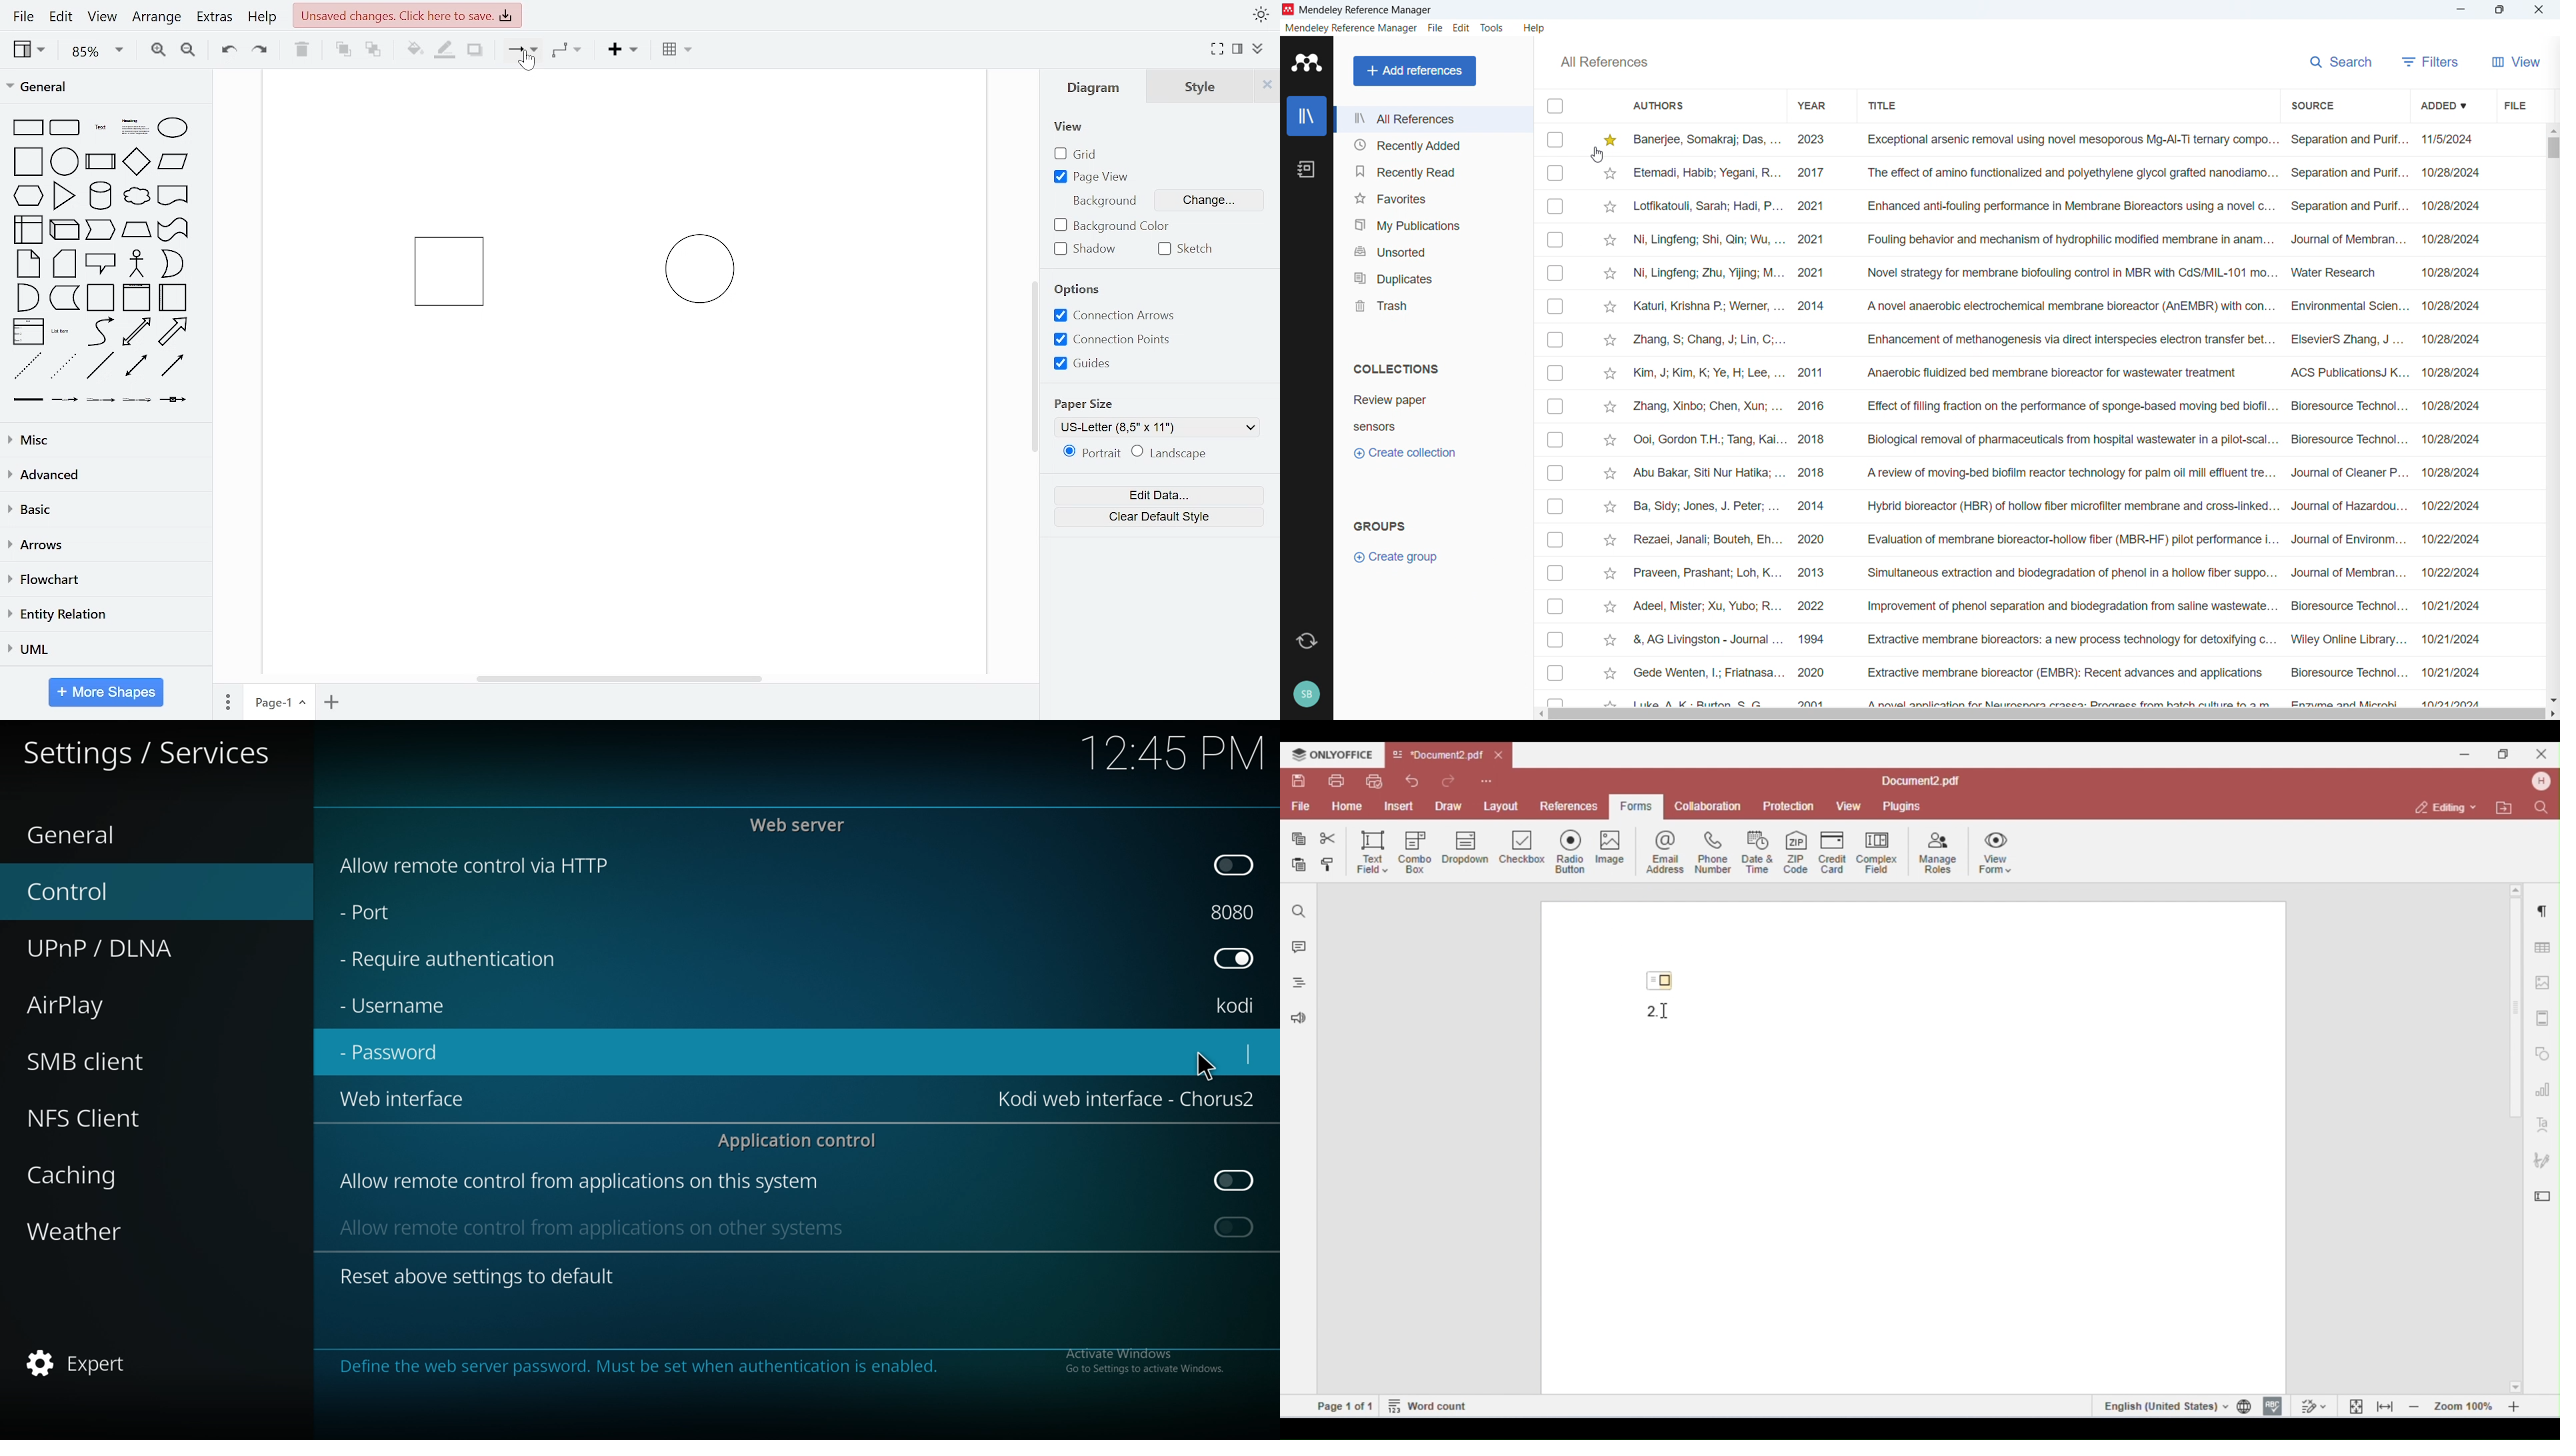  What do you see at coordinates (1395, 368) in the screenshot?
I see `Collections ` at bounding box center [1395, 368].